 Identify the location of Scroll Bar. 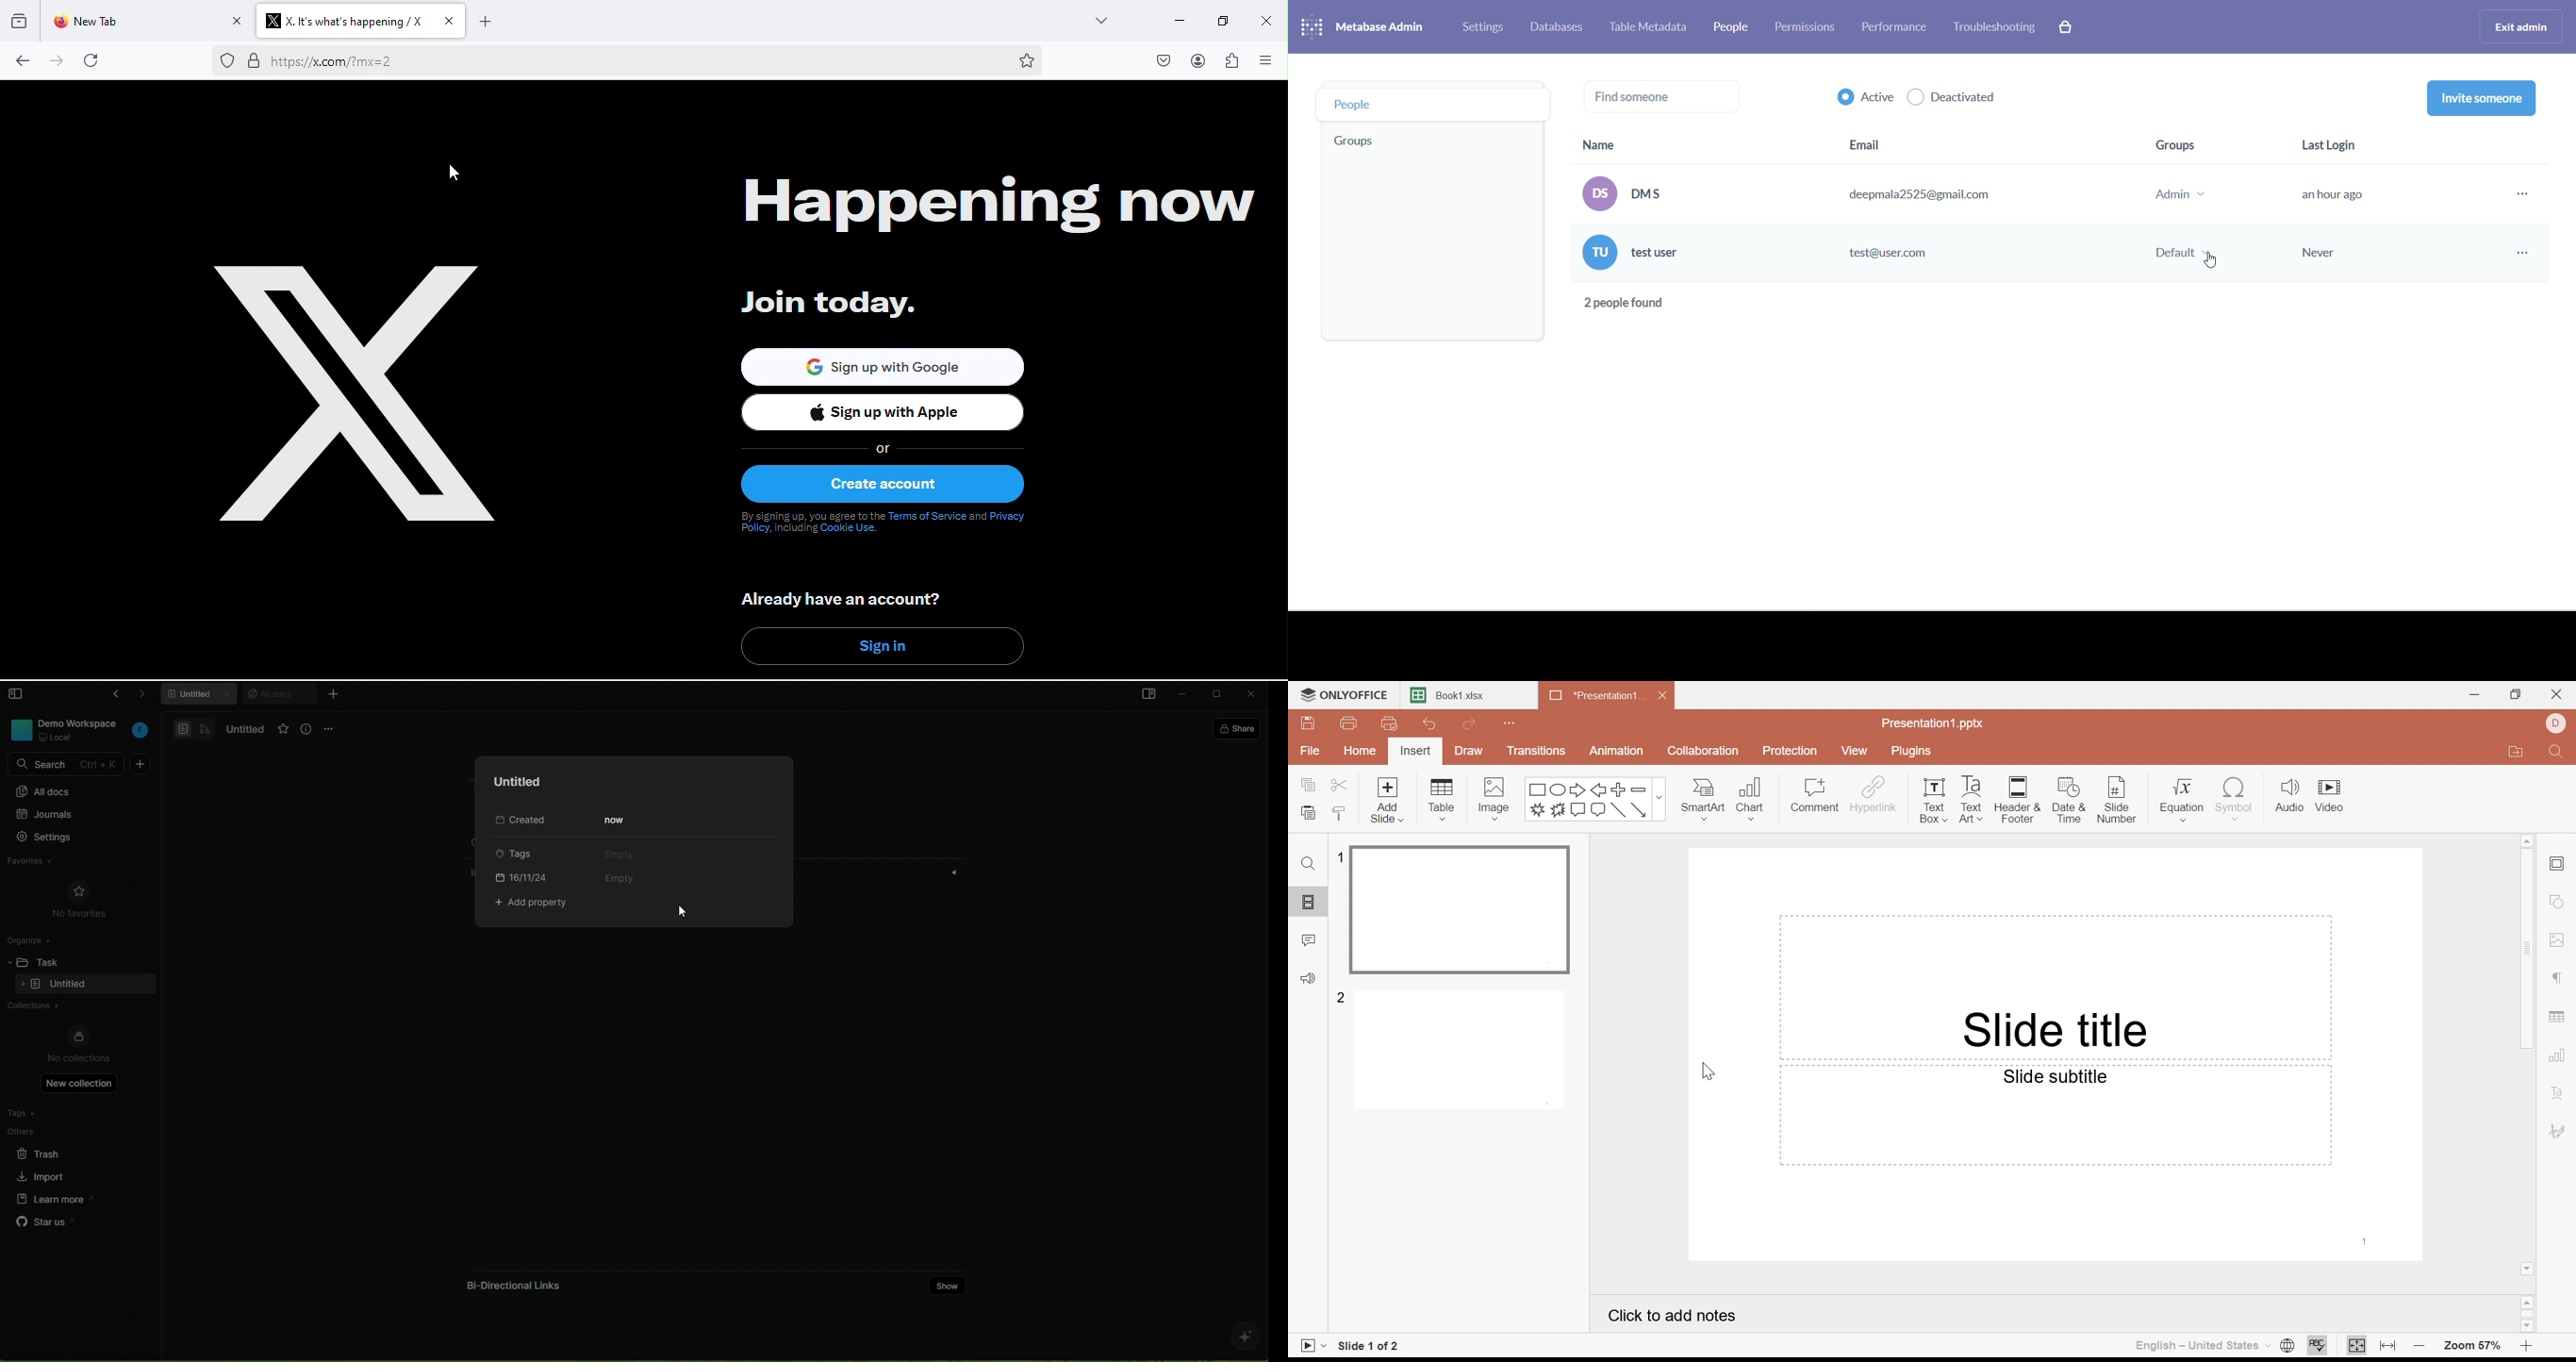
(2531, 949).